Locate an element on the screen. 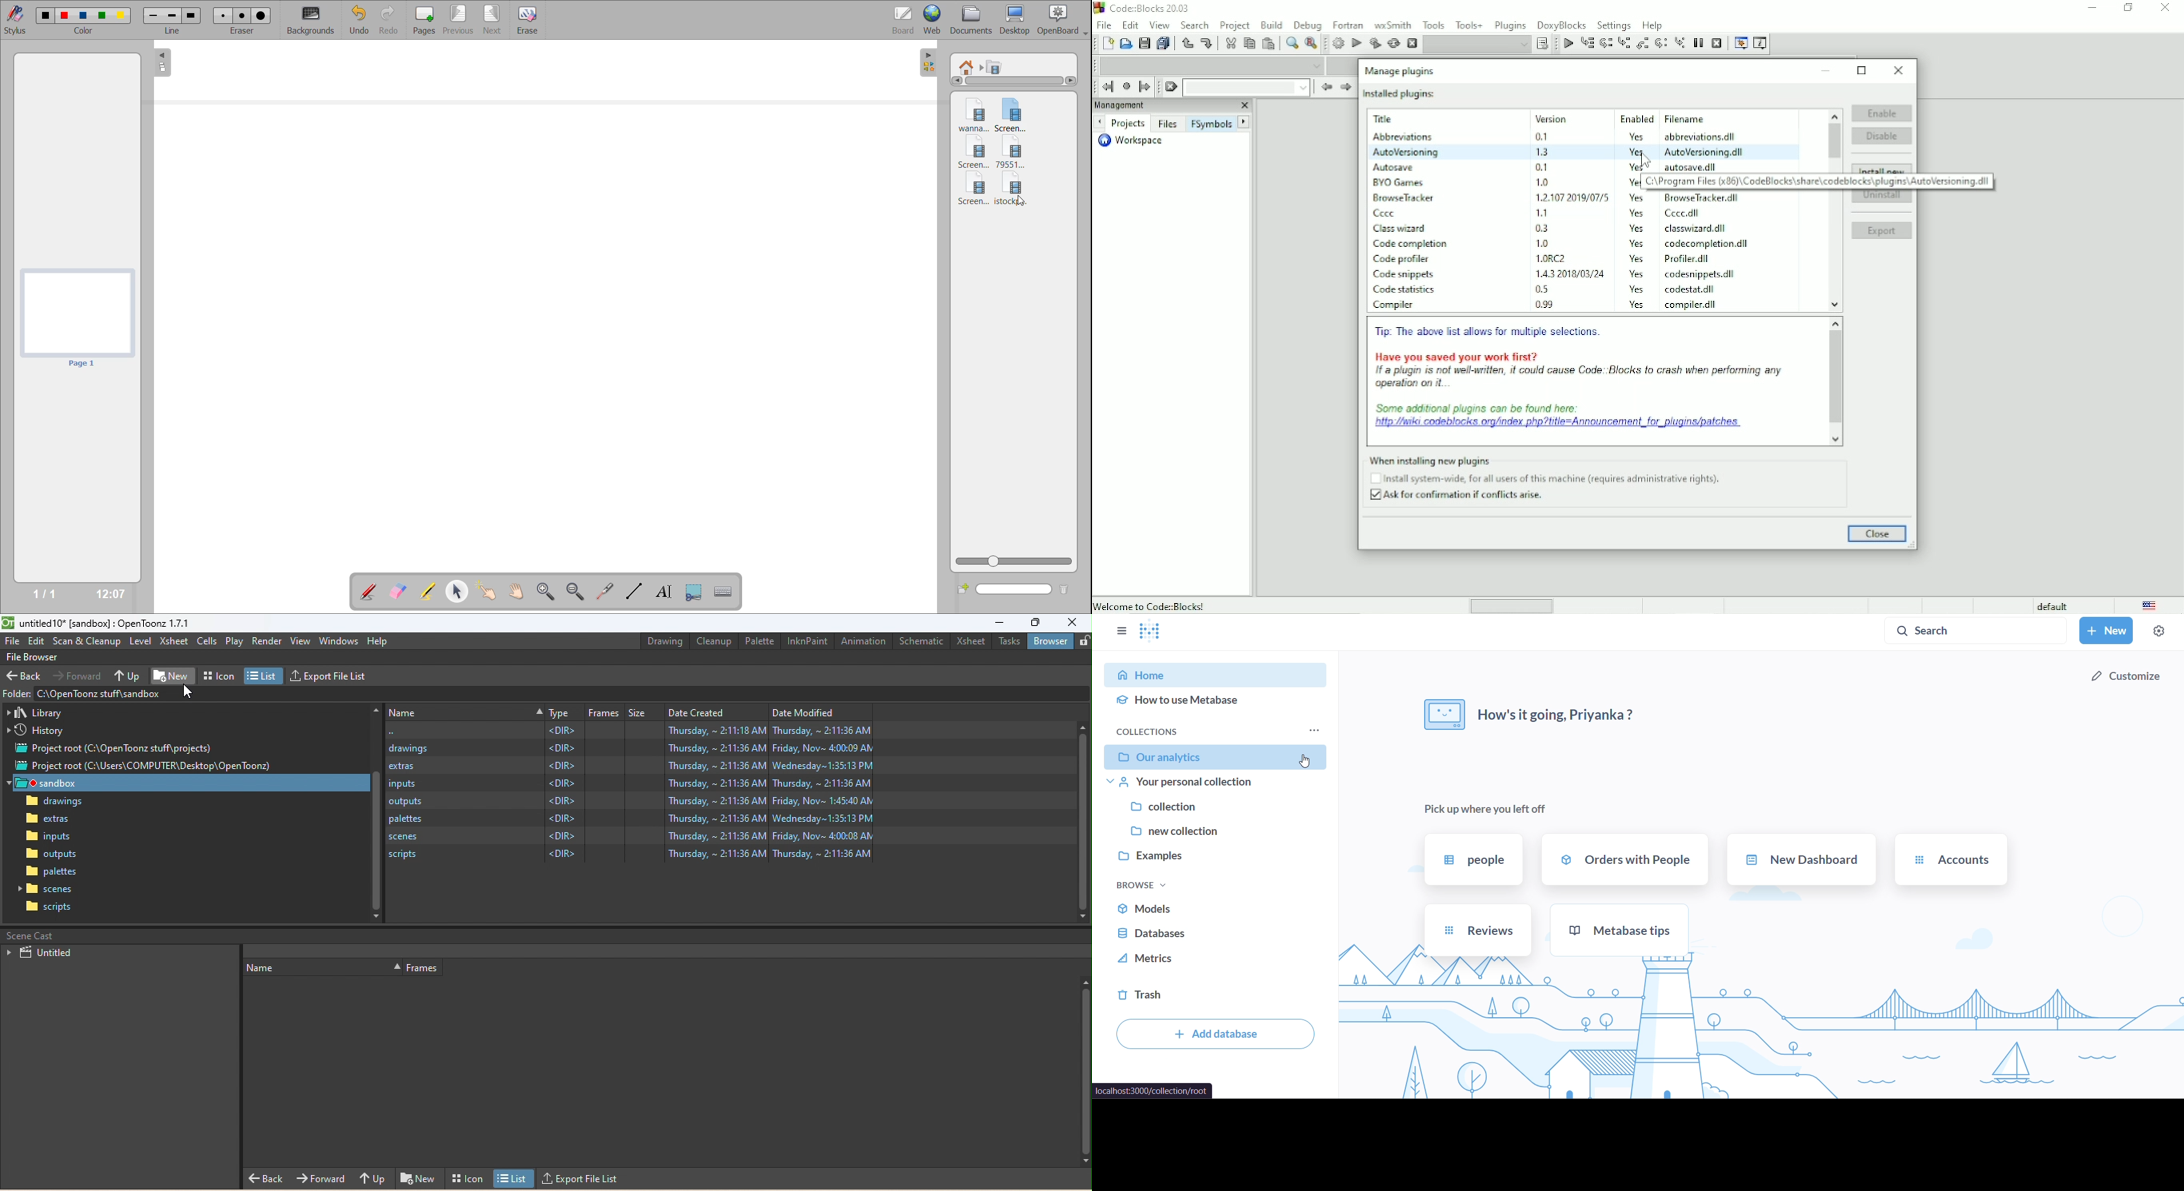 This screenshot has width=2184, height=1204. Code completion is located at coordinates (1412, 244).